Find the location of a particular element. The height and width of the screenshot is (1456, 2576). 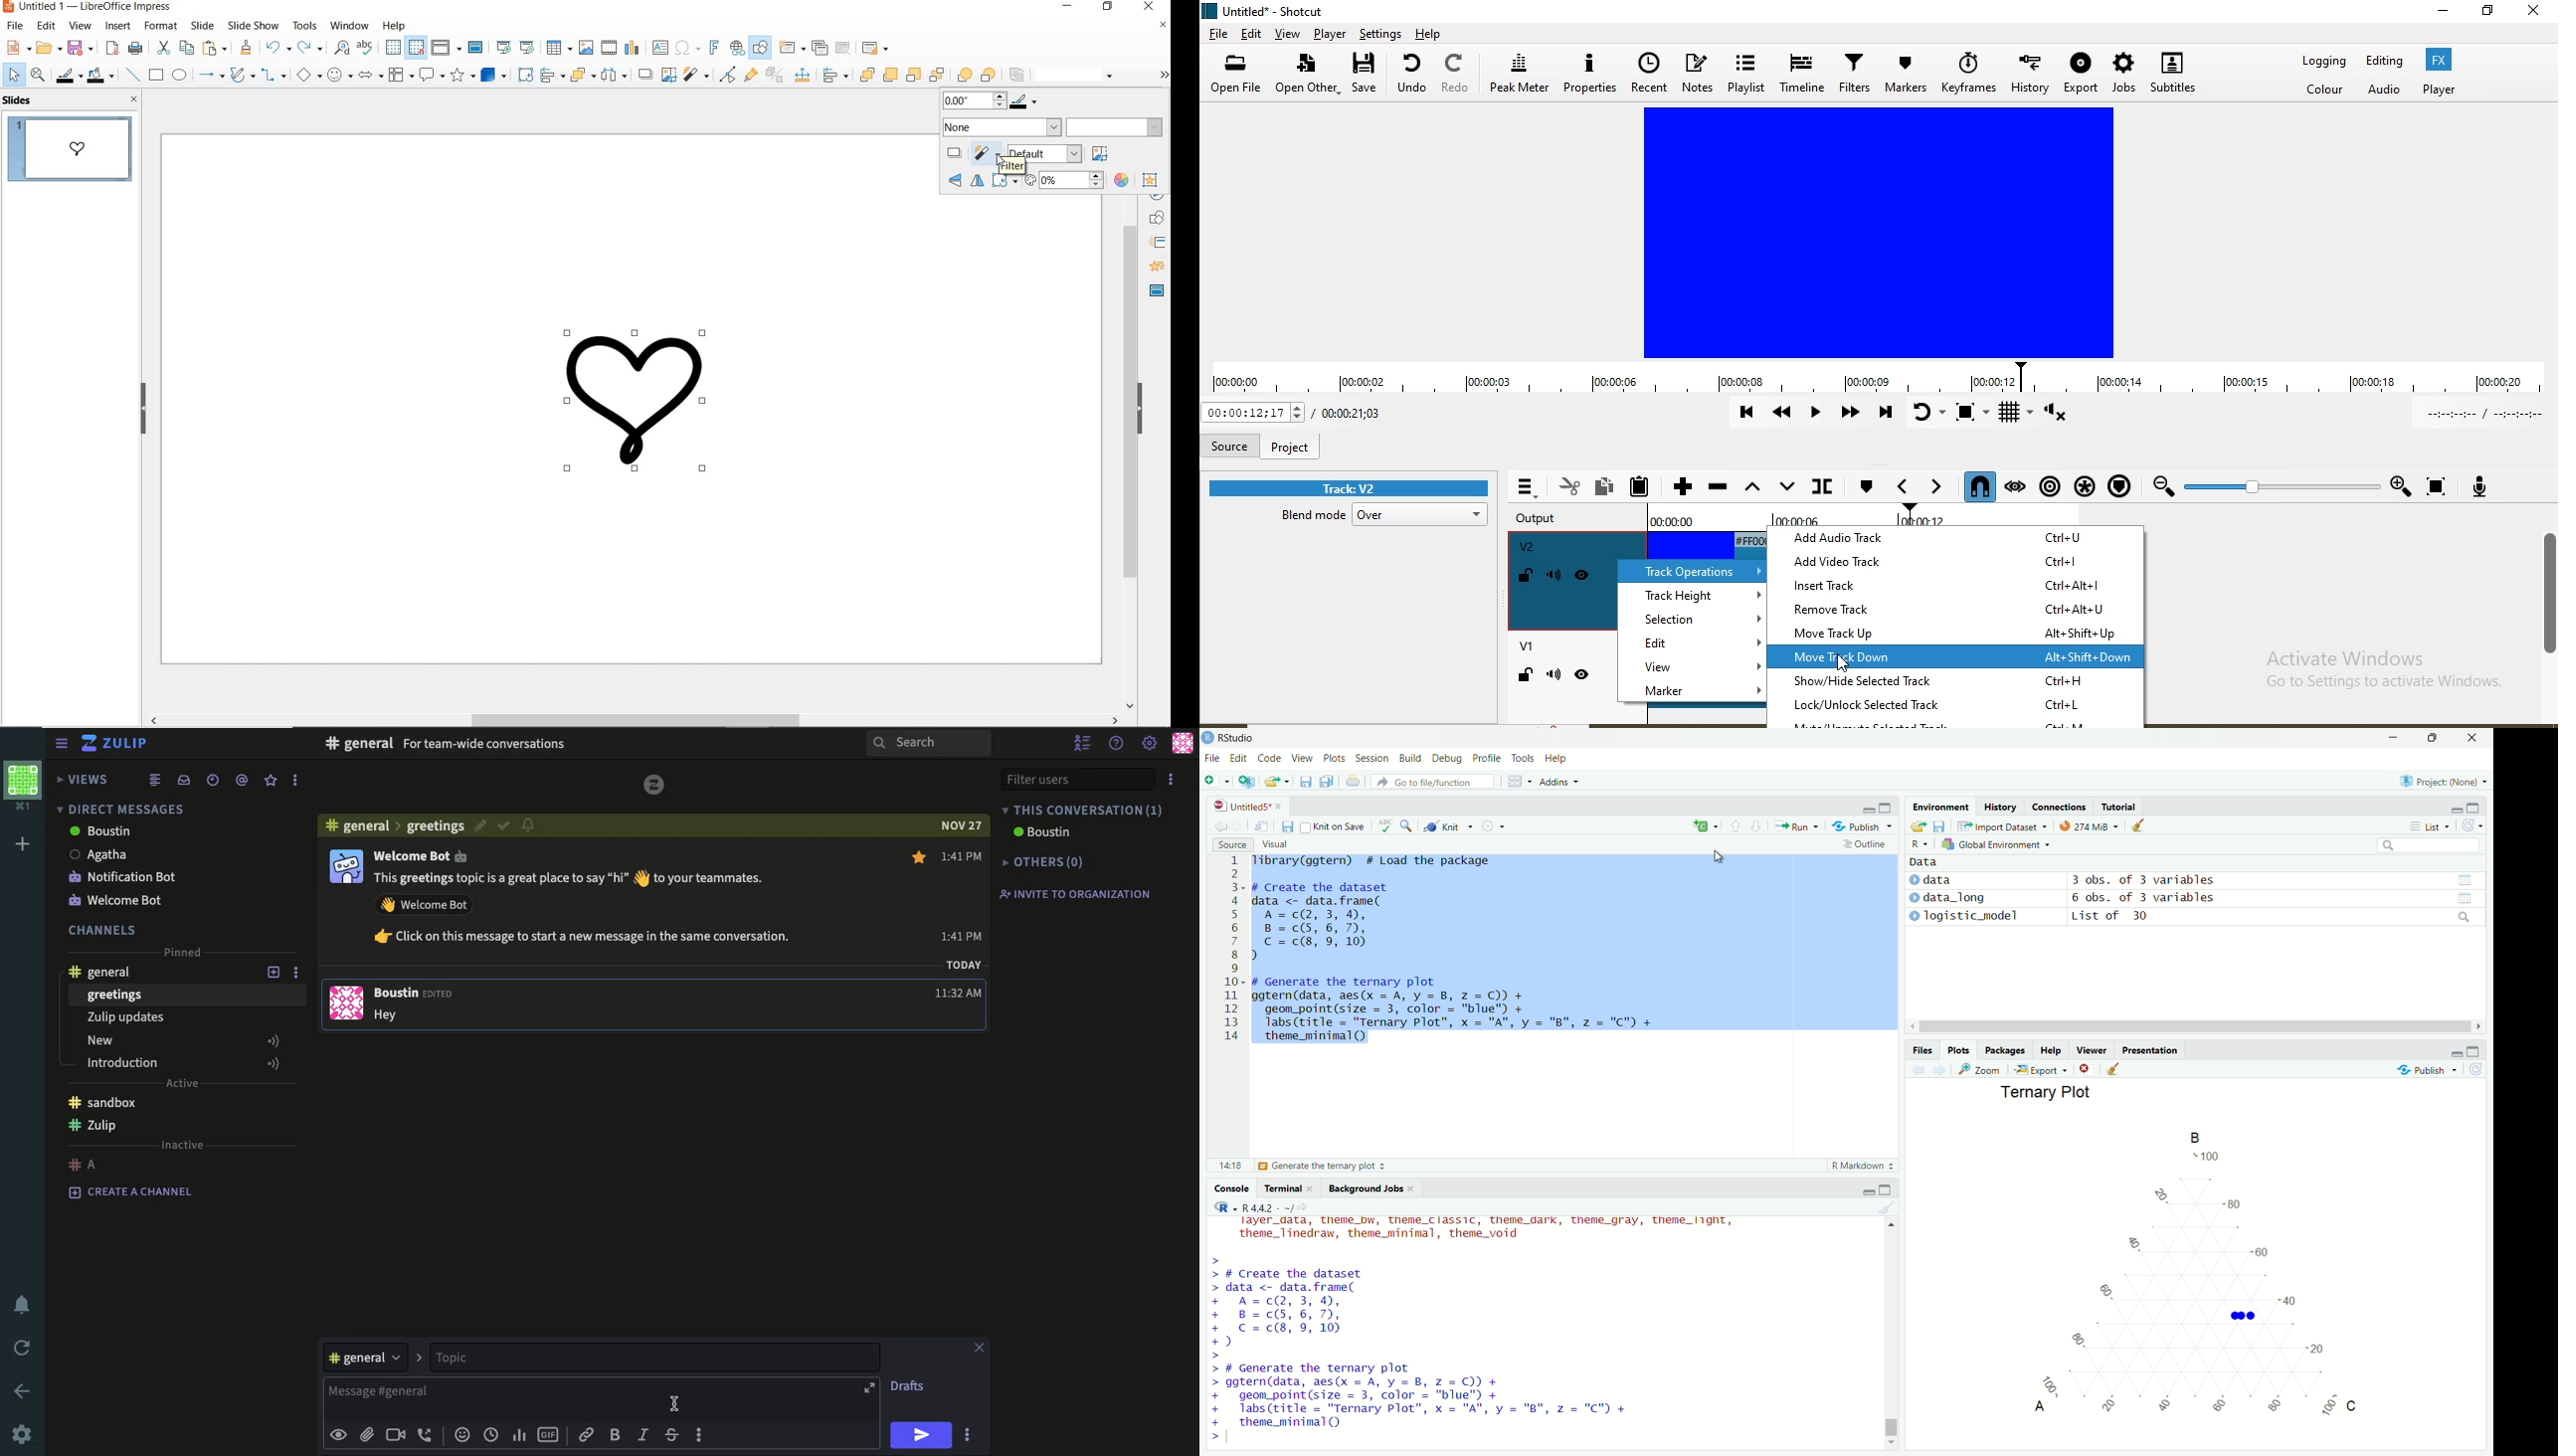

library(ggtern) # Load the package
# Create the dataset
data <- data.frame(
A=c, 3,4,
B =c(5, 6, 7),
C =c(8, 9, 10)
)
I
# Generate the ternary plot
ggtern(data, aes(x = A, y = B, z = 0) +
geom_point(size = 3, color = "blue") +
labs(title = "Ternary Plot", x = "A", y = "8", z = "C") +
theme_minimal() is located at coordinates (1465, 956).